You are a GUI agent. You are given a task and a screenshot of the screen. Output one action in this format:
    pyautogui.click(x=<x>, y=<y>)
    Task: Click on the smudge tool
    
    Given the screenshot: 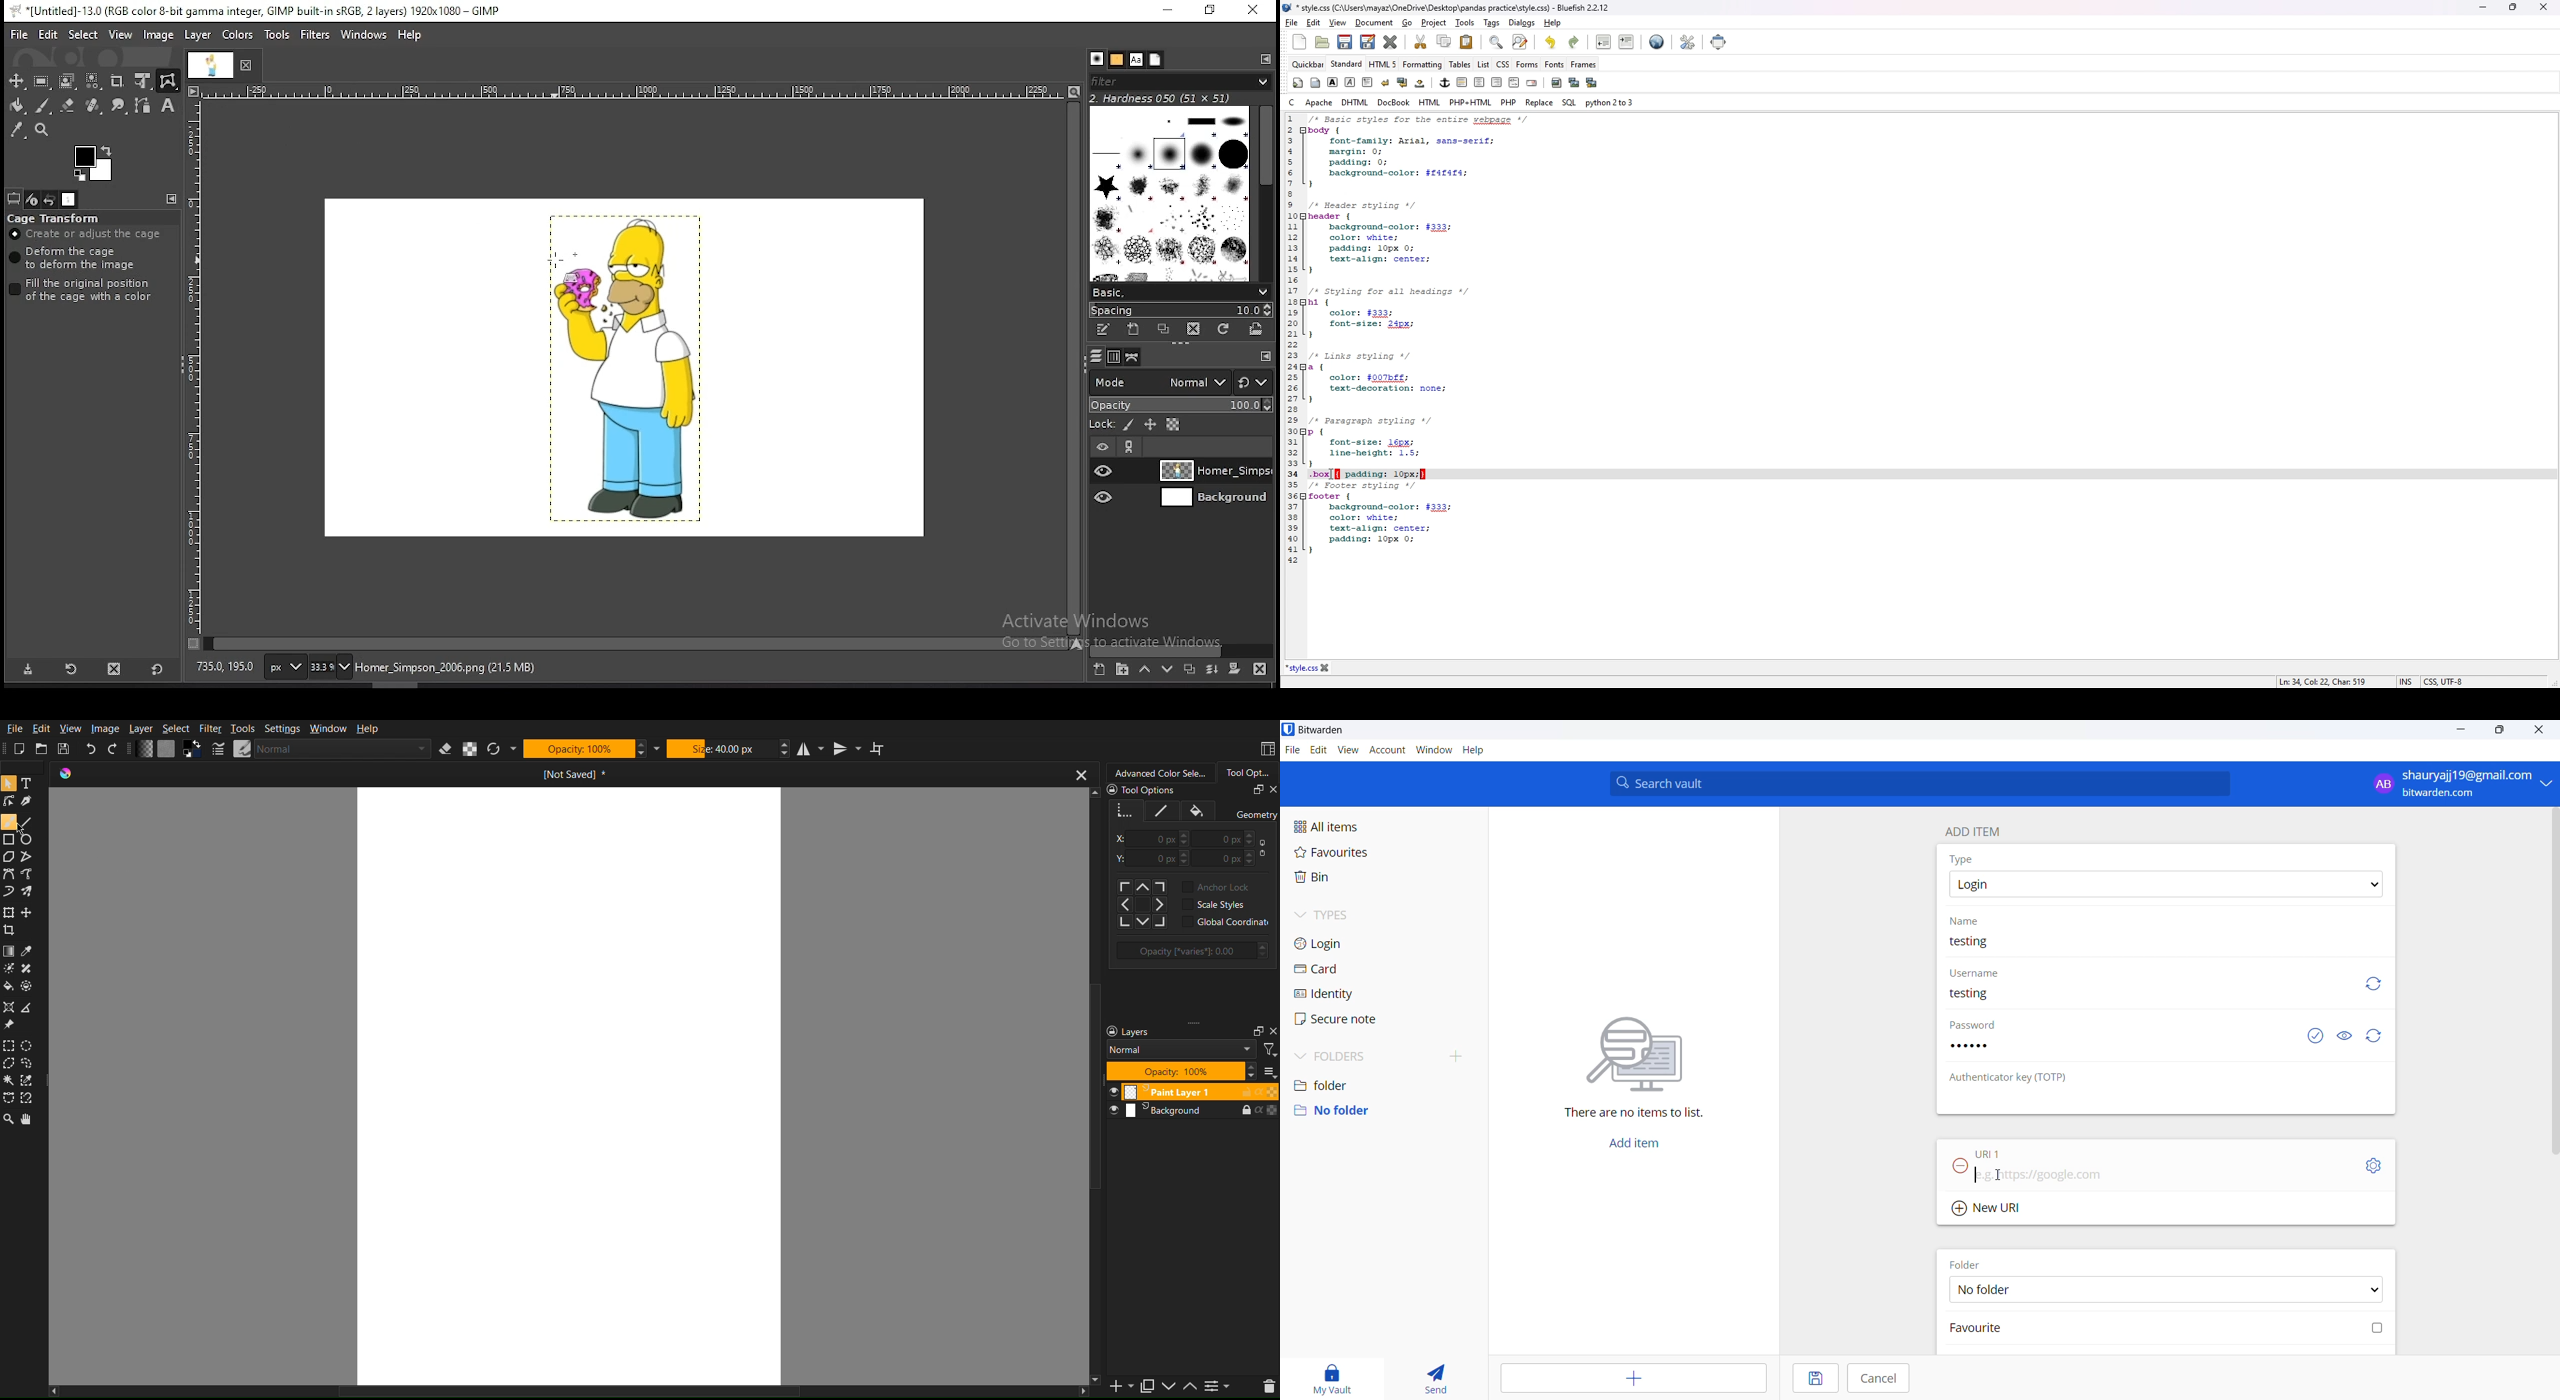 What is the action you would take?
    pyautogui.click(x=117, y=105)
    